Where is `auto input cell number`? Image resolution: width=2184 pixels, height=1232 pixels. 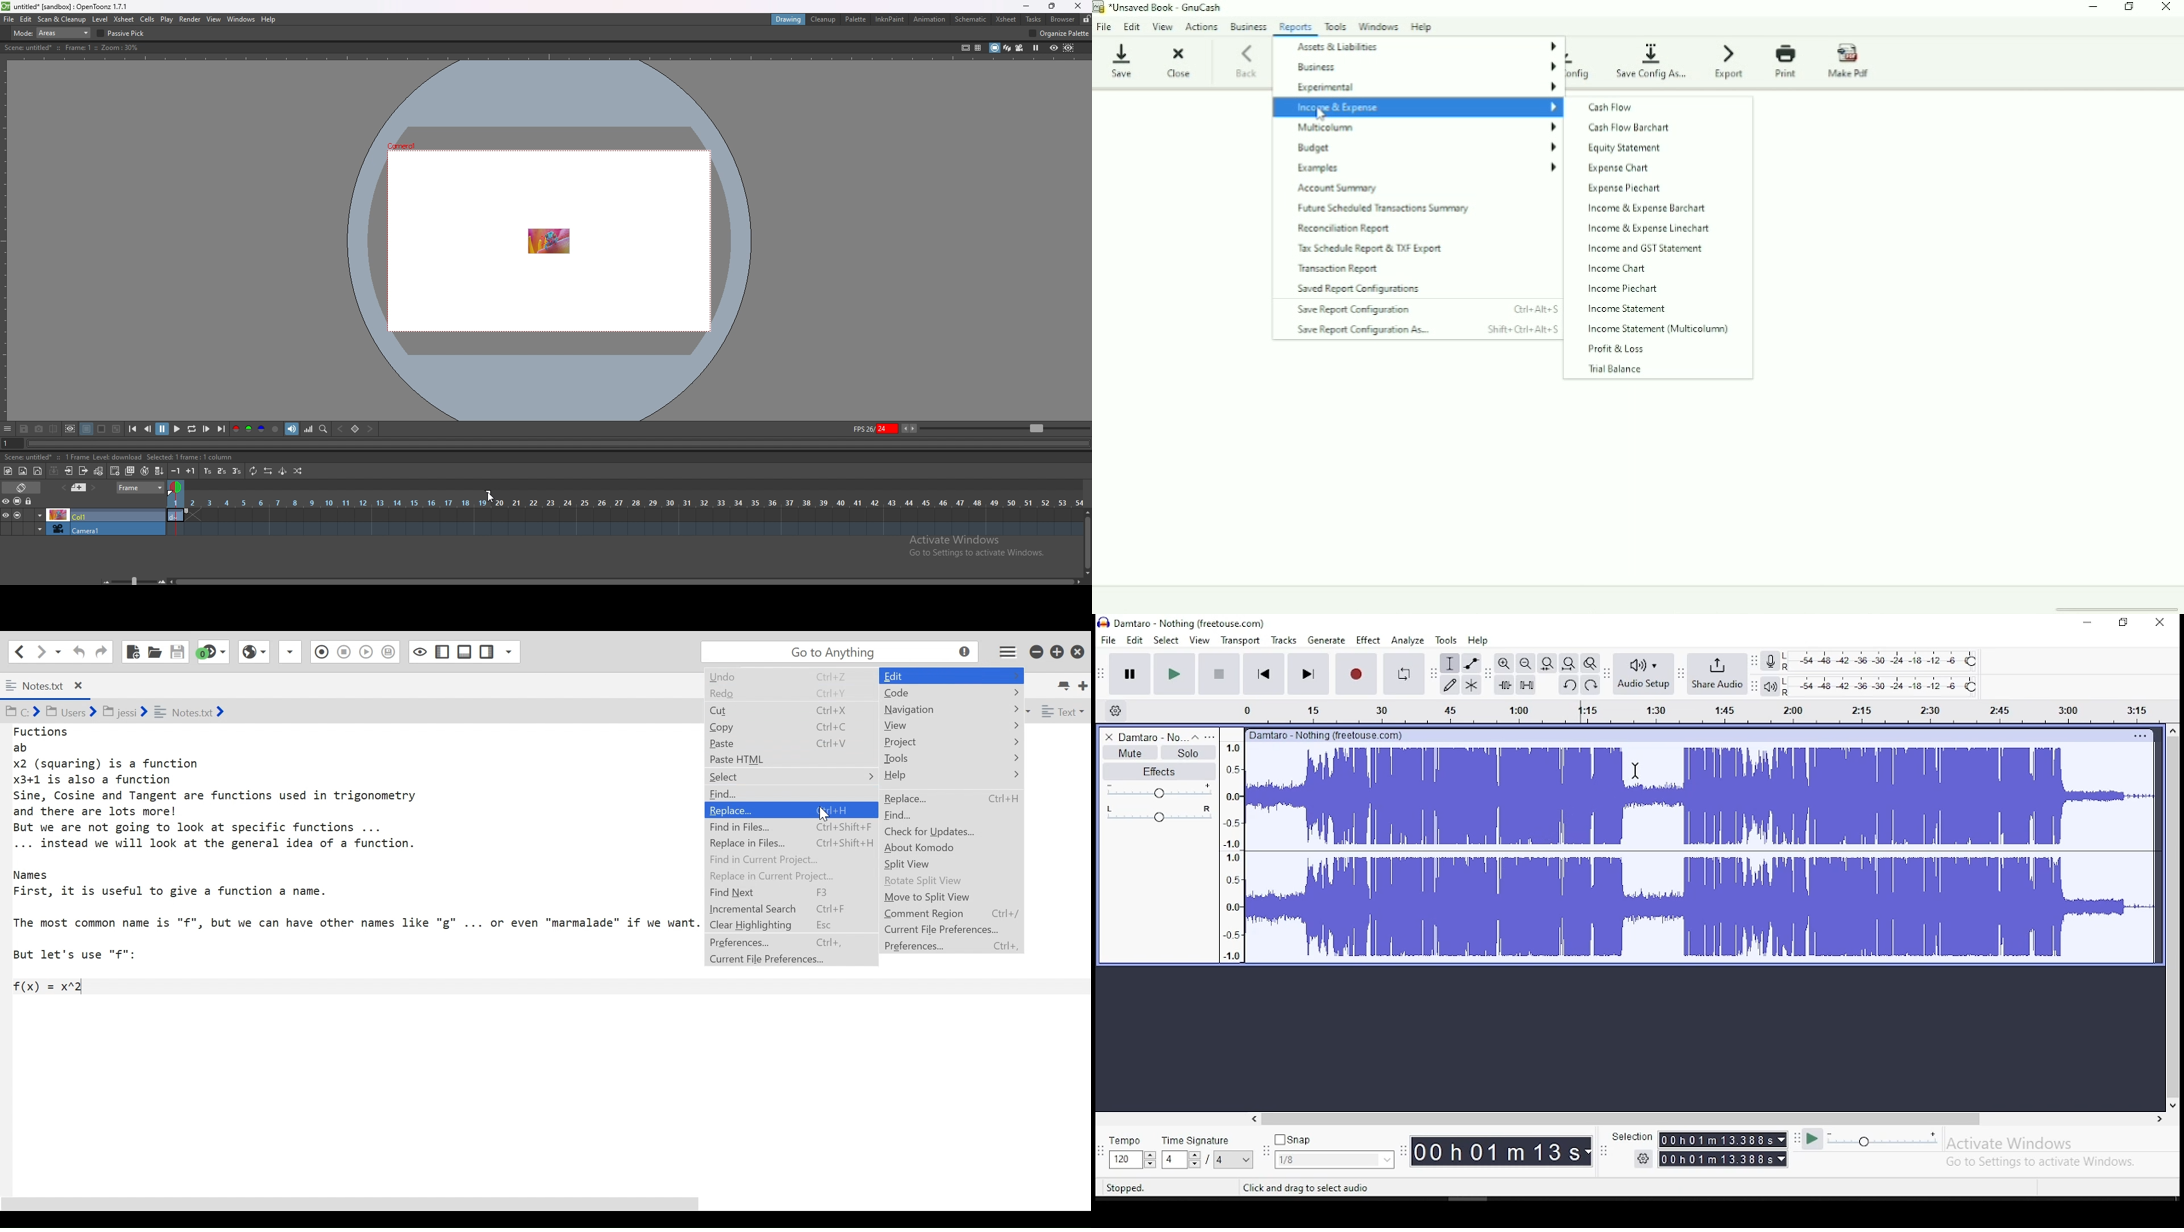
auto input cell number is located at coordinates (144, 471).